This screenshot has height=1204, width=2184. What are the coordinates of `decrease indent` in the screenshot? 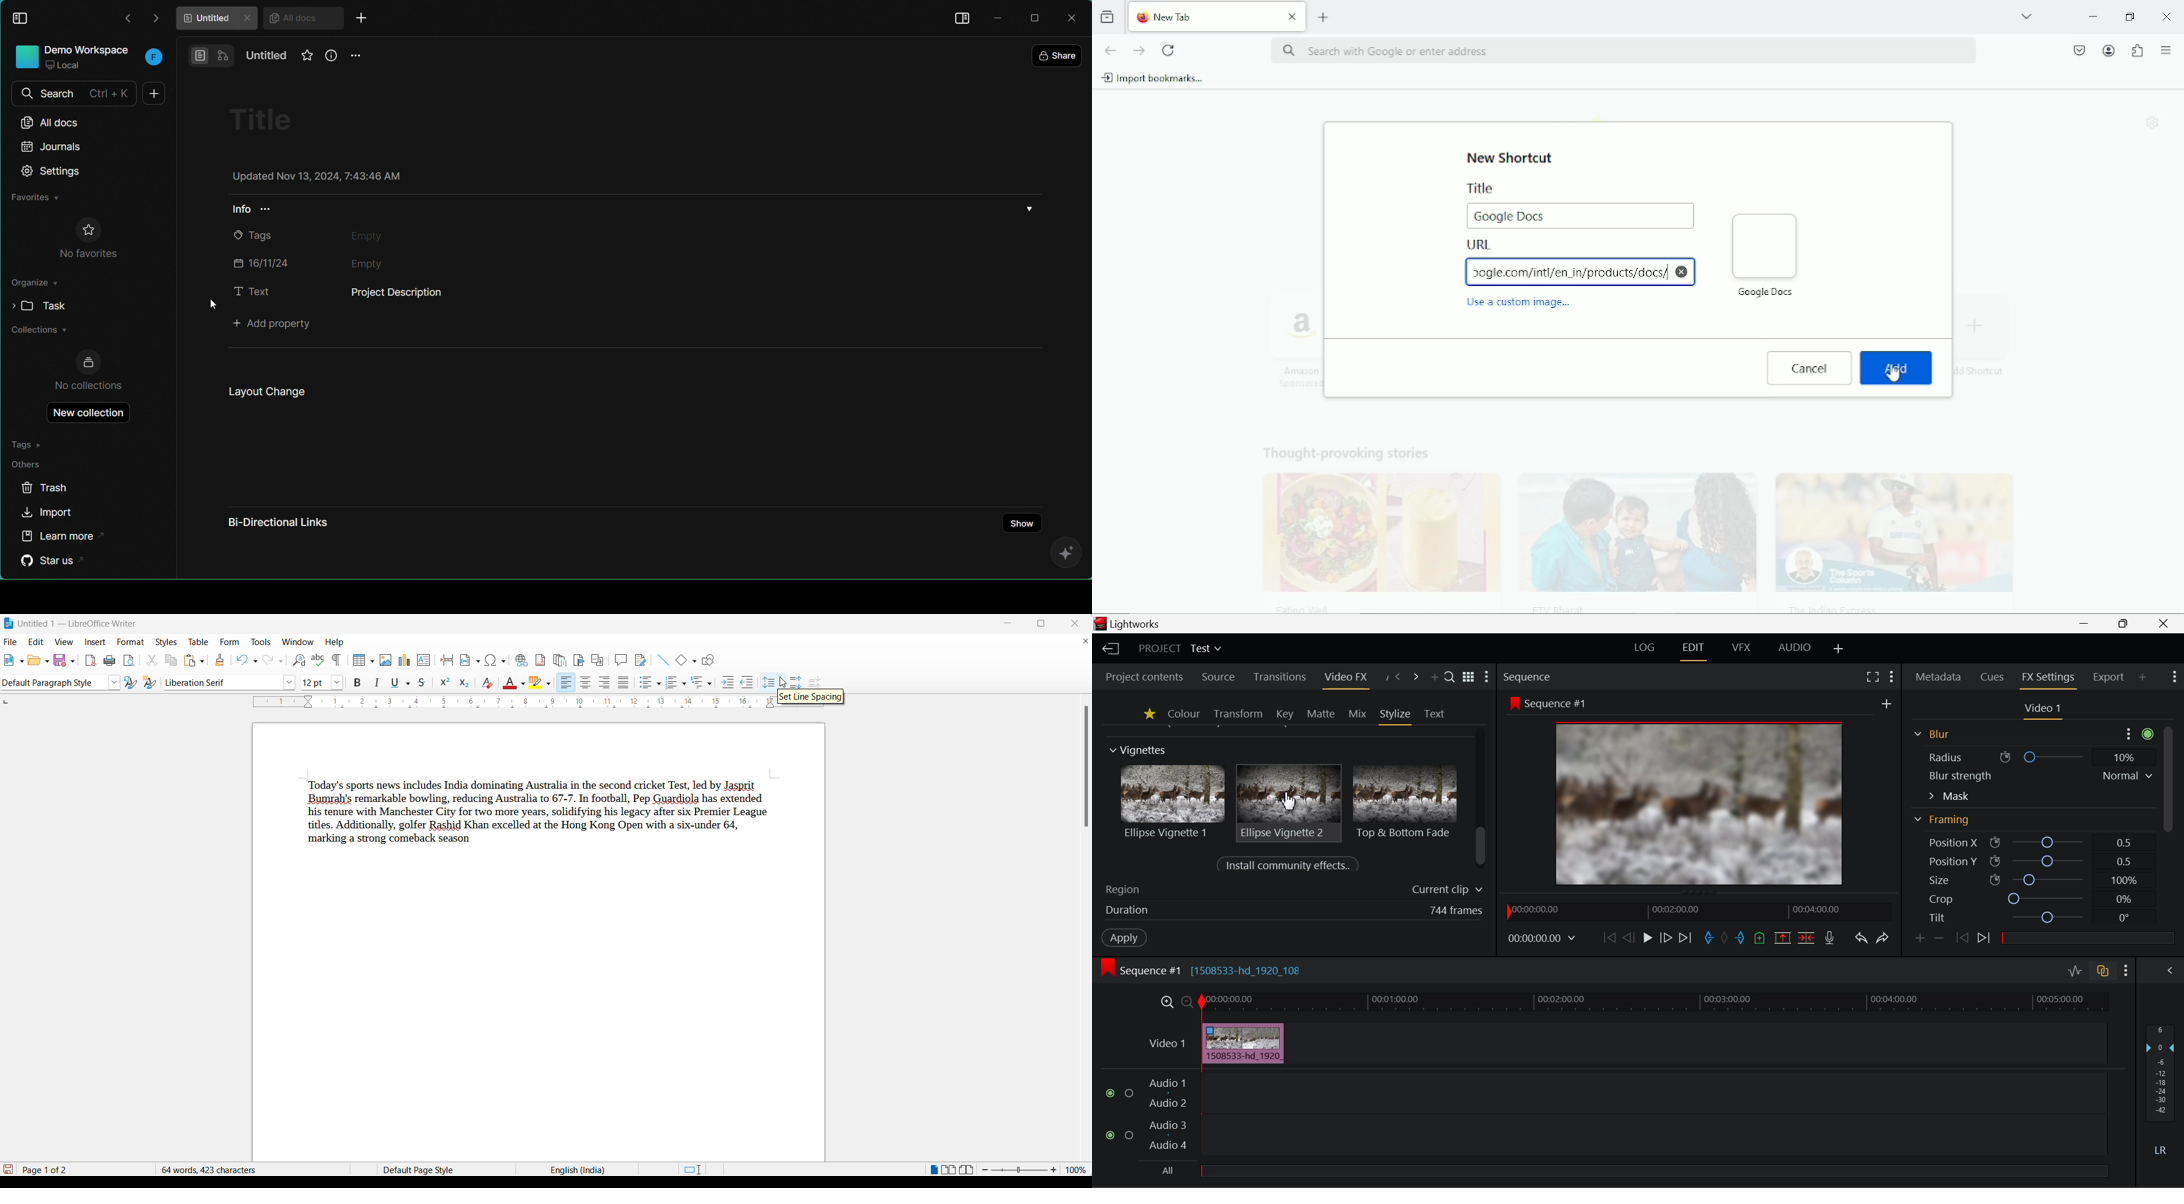 It's located at (749, 682).